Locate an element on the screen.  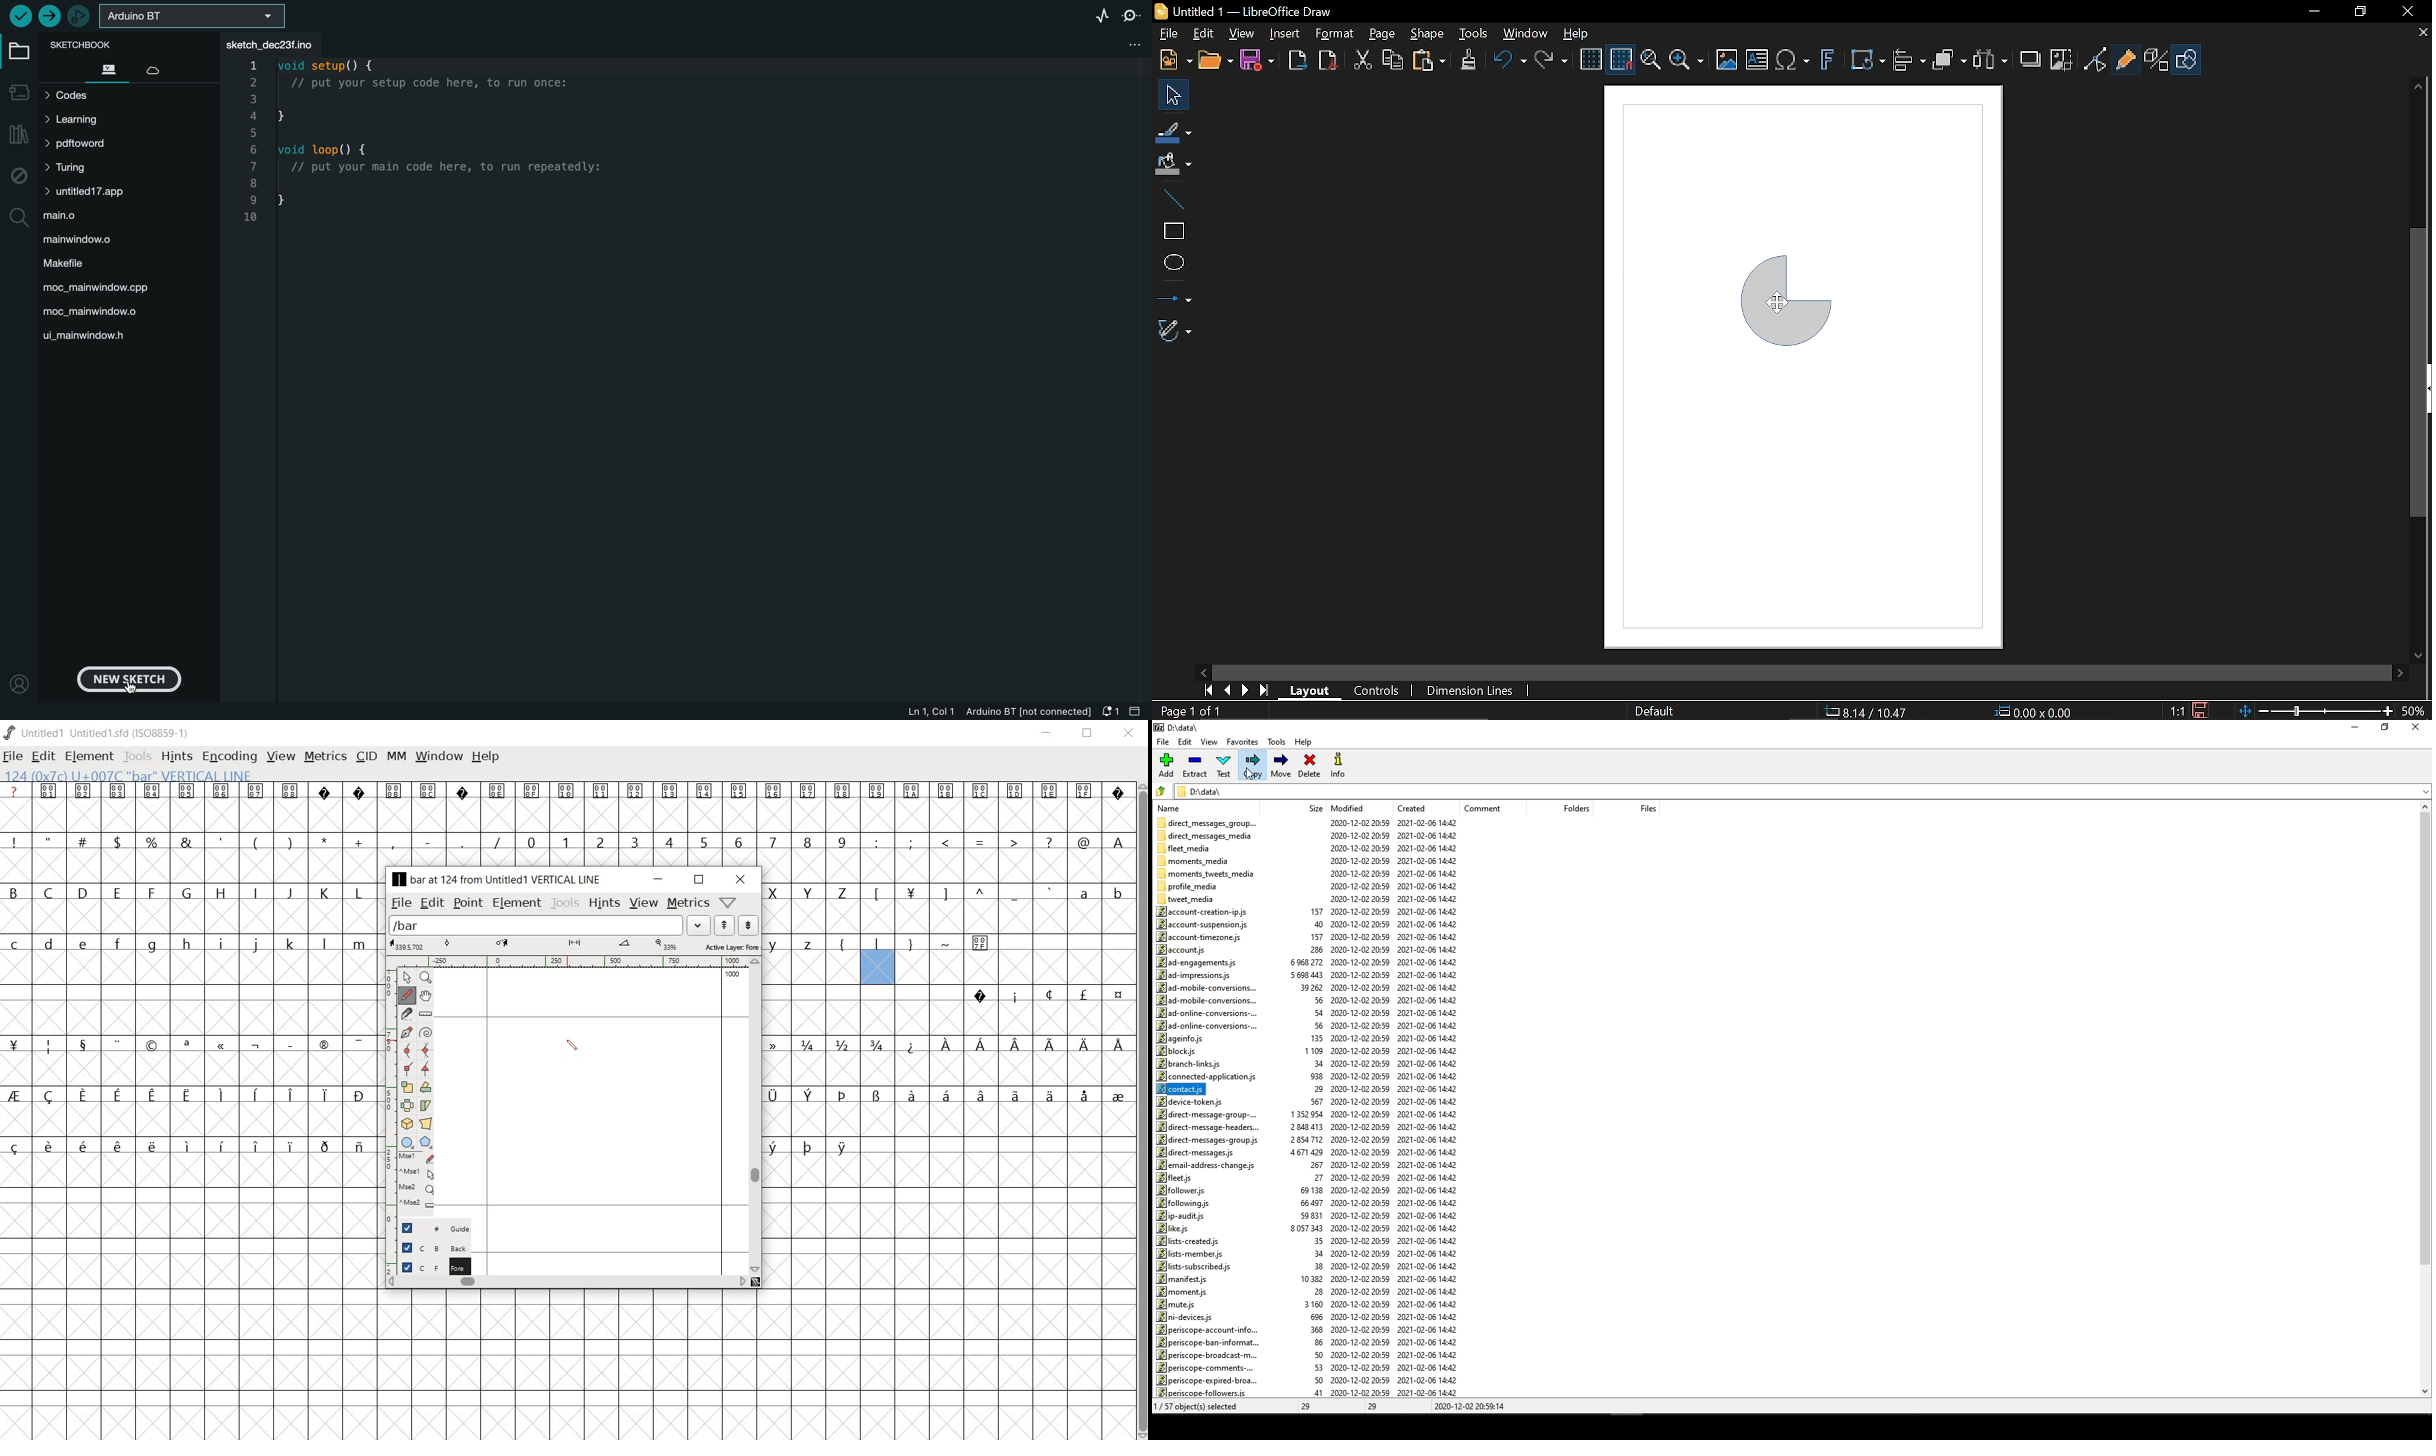
mse2 is located at coordinates (412, 1206).